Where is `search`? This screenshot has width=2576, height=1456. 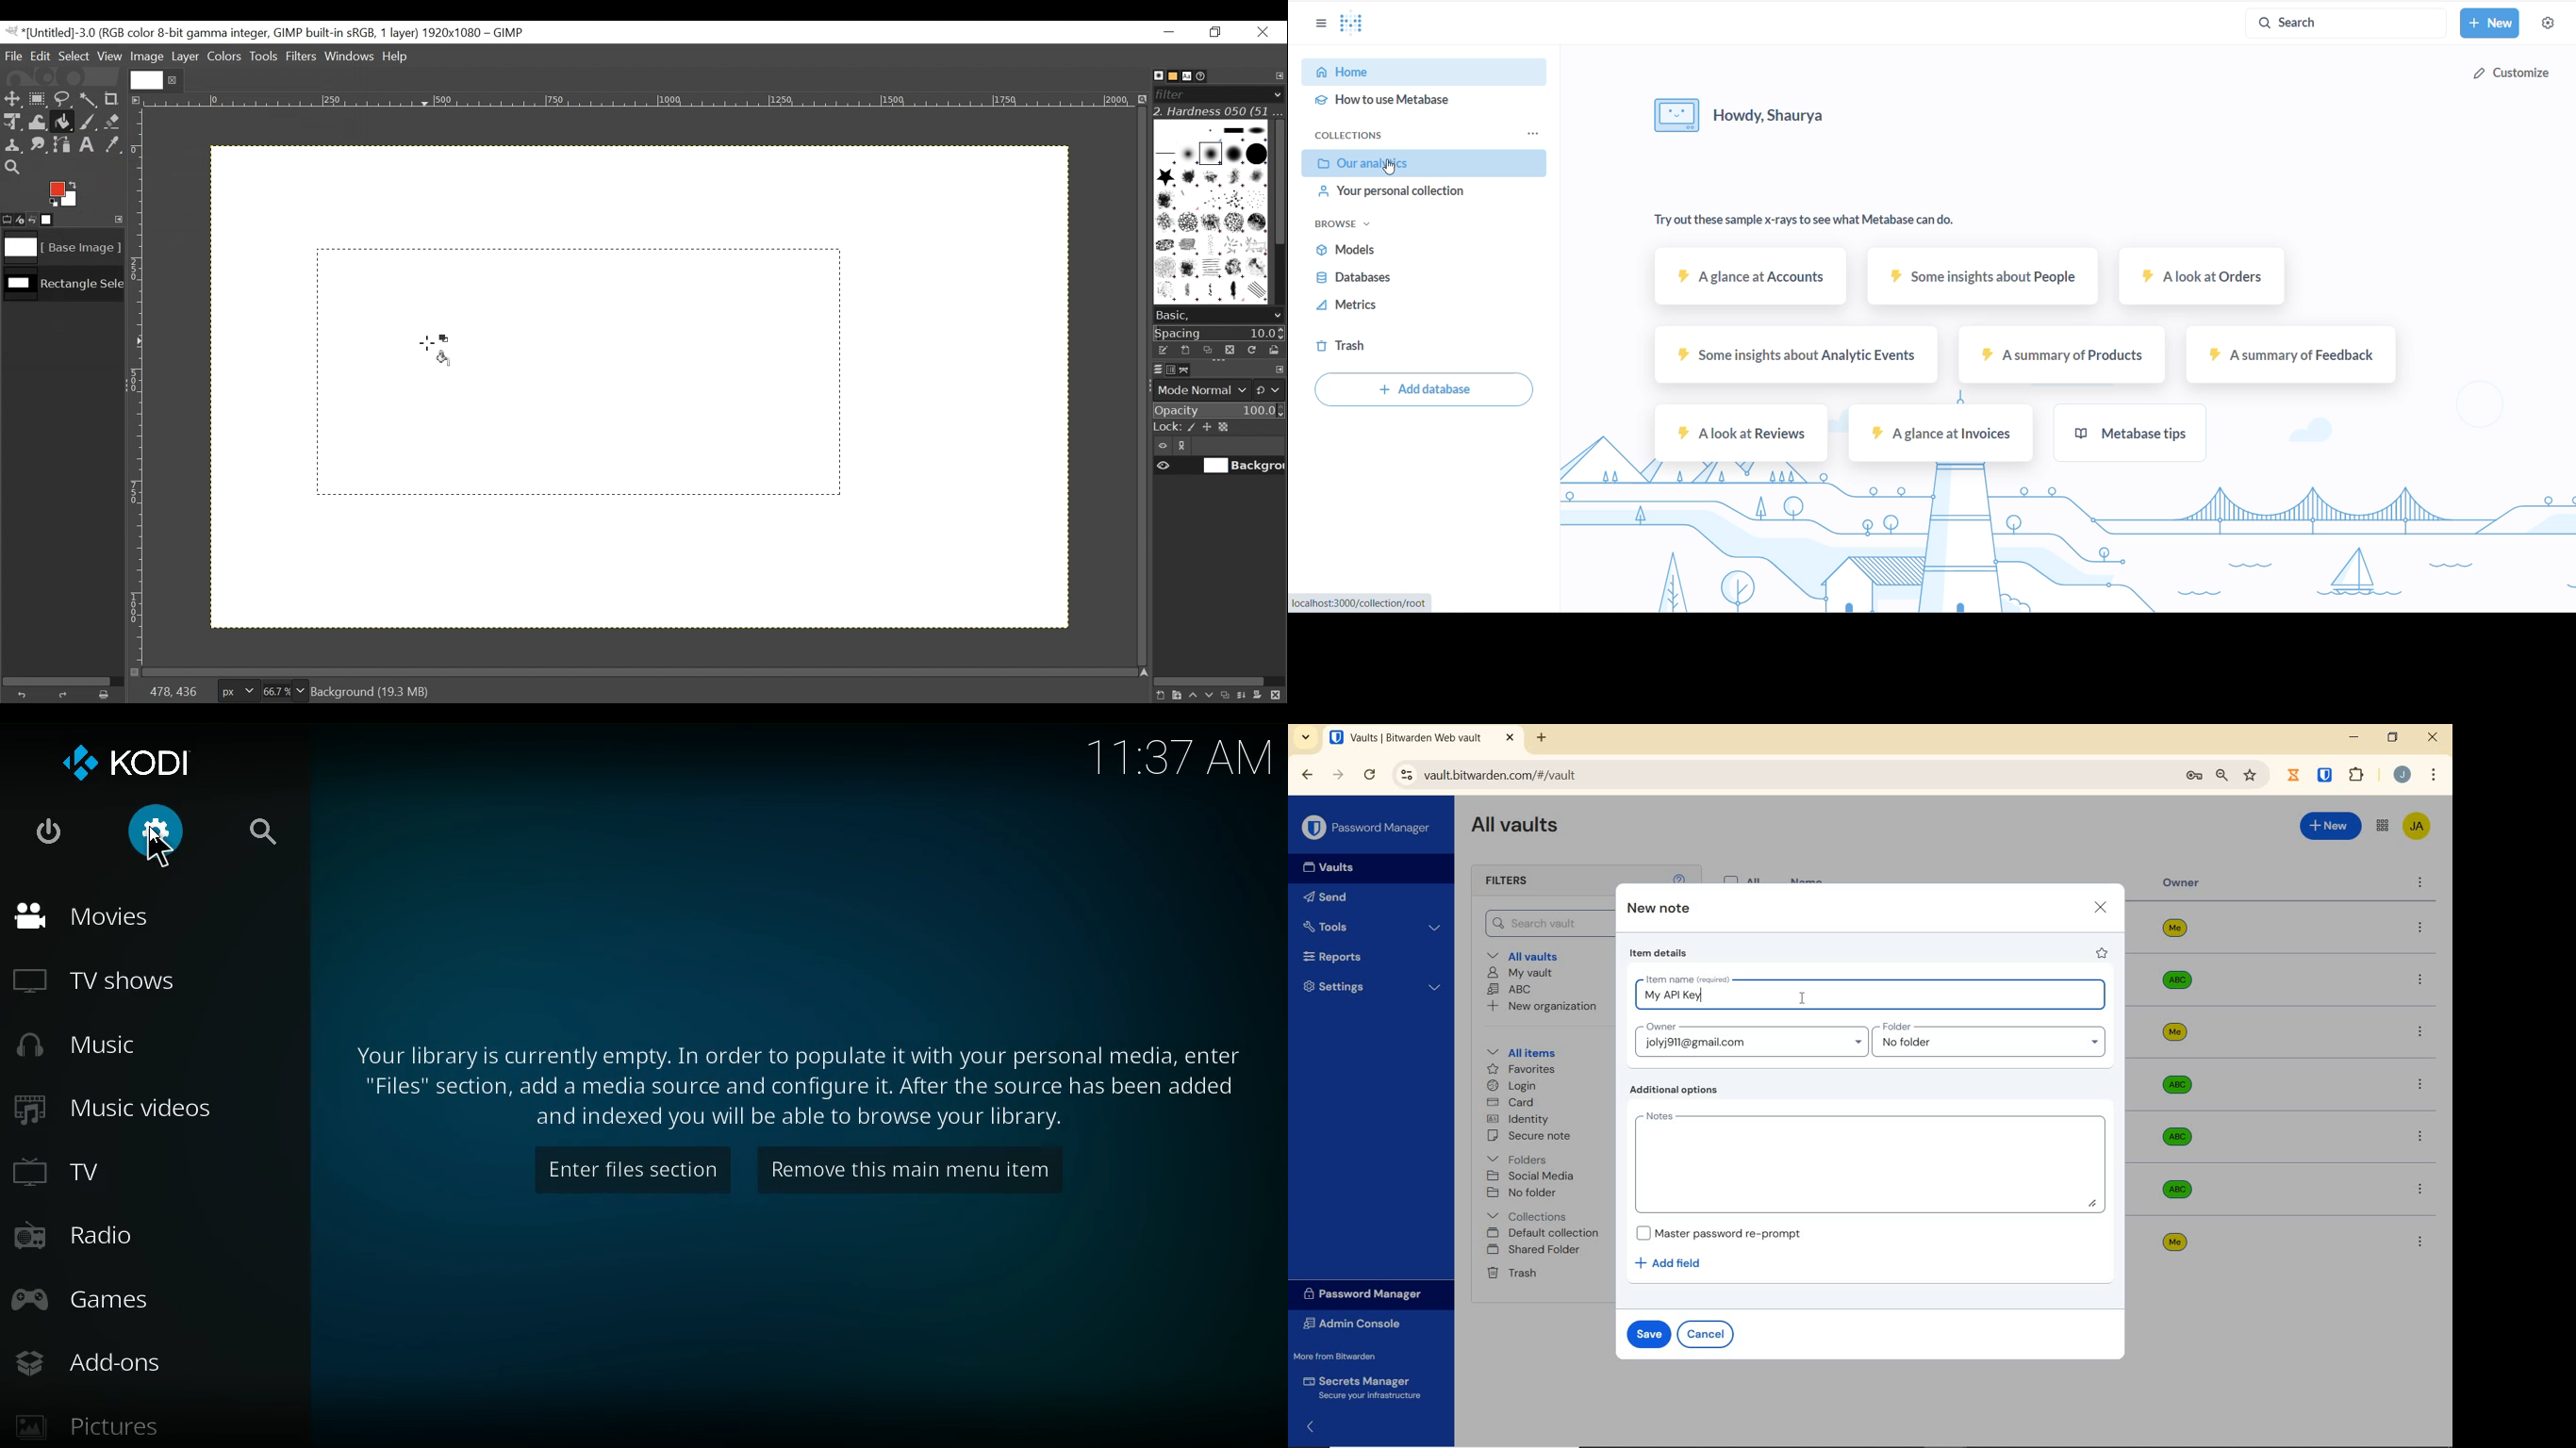
search is located at coordinates (263, 832).